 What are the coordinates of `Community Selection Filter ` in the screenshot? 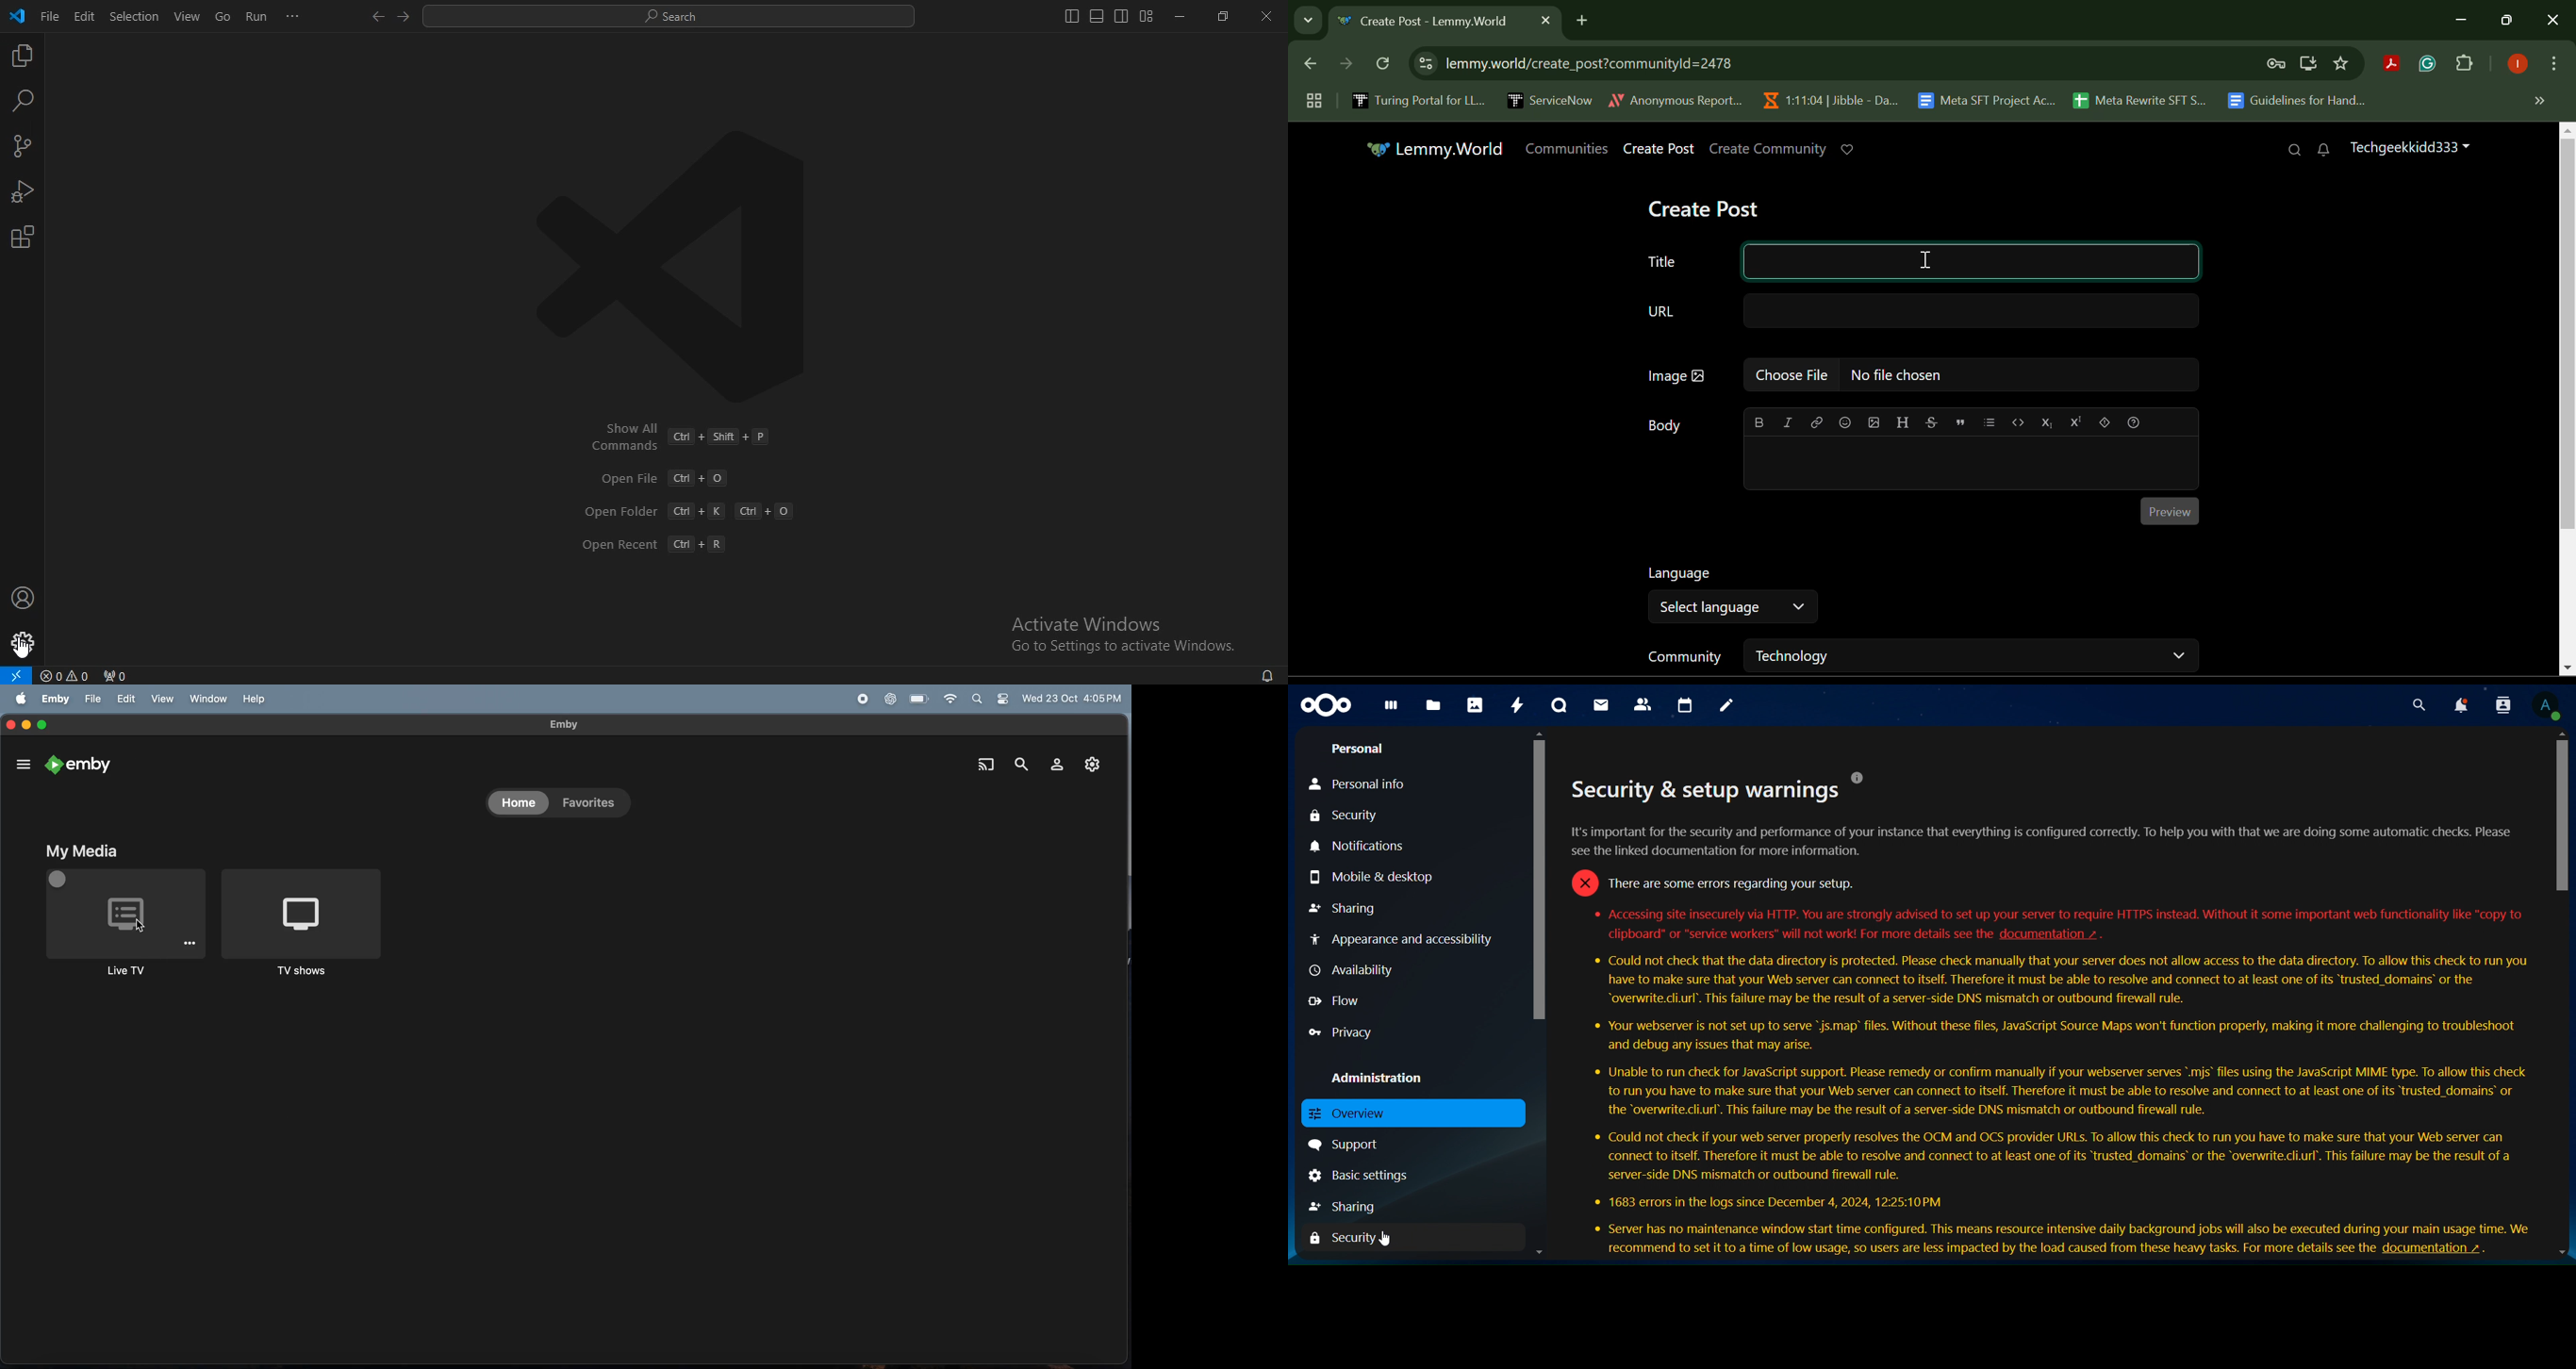 It's located at (1921, 656).